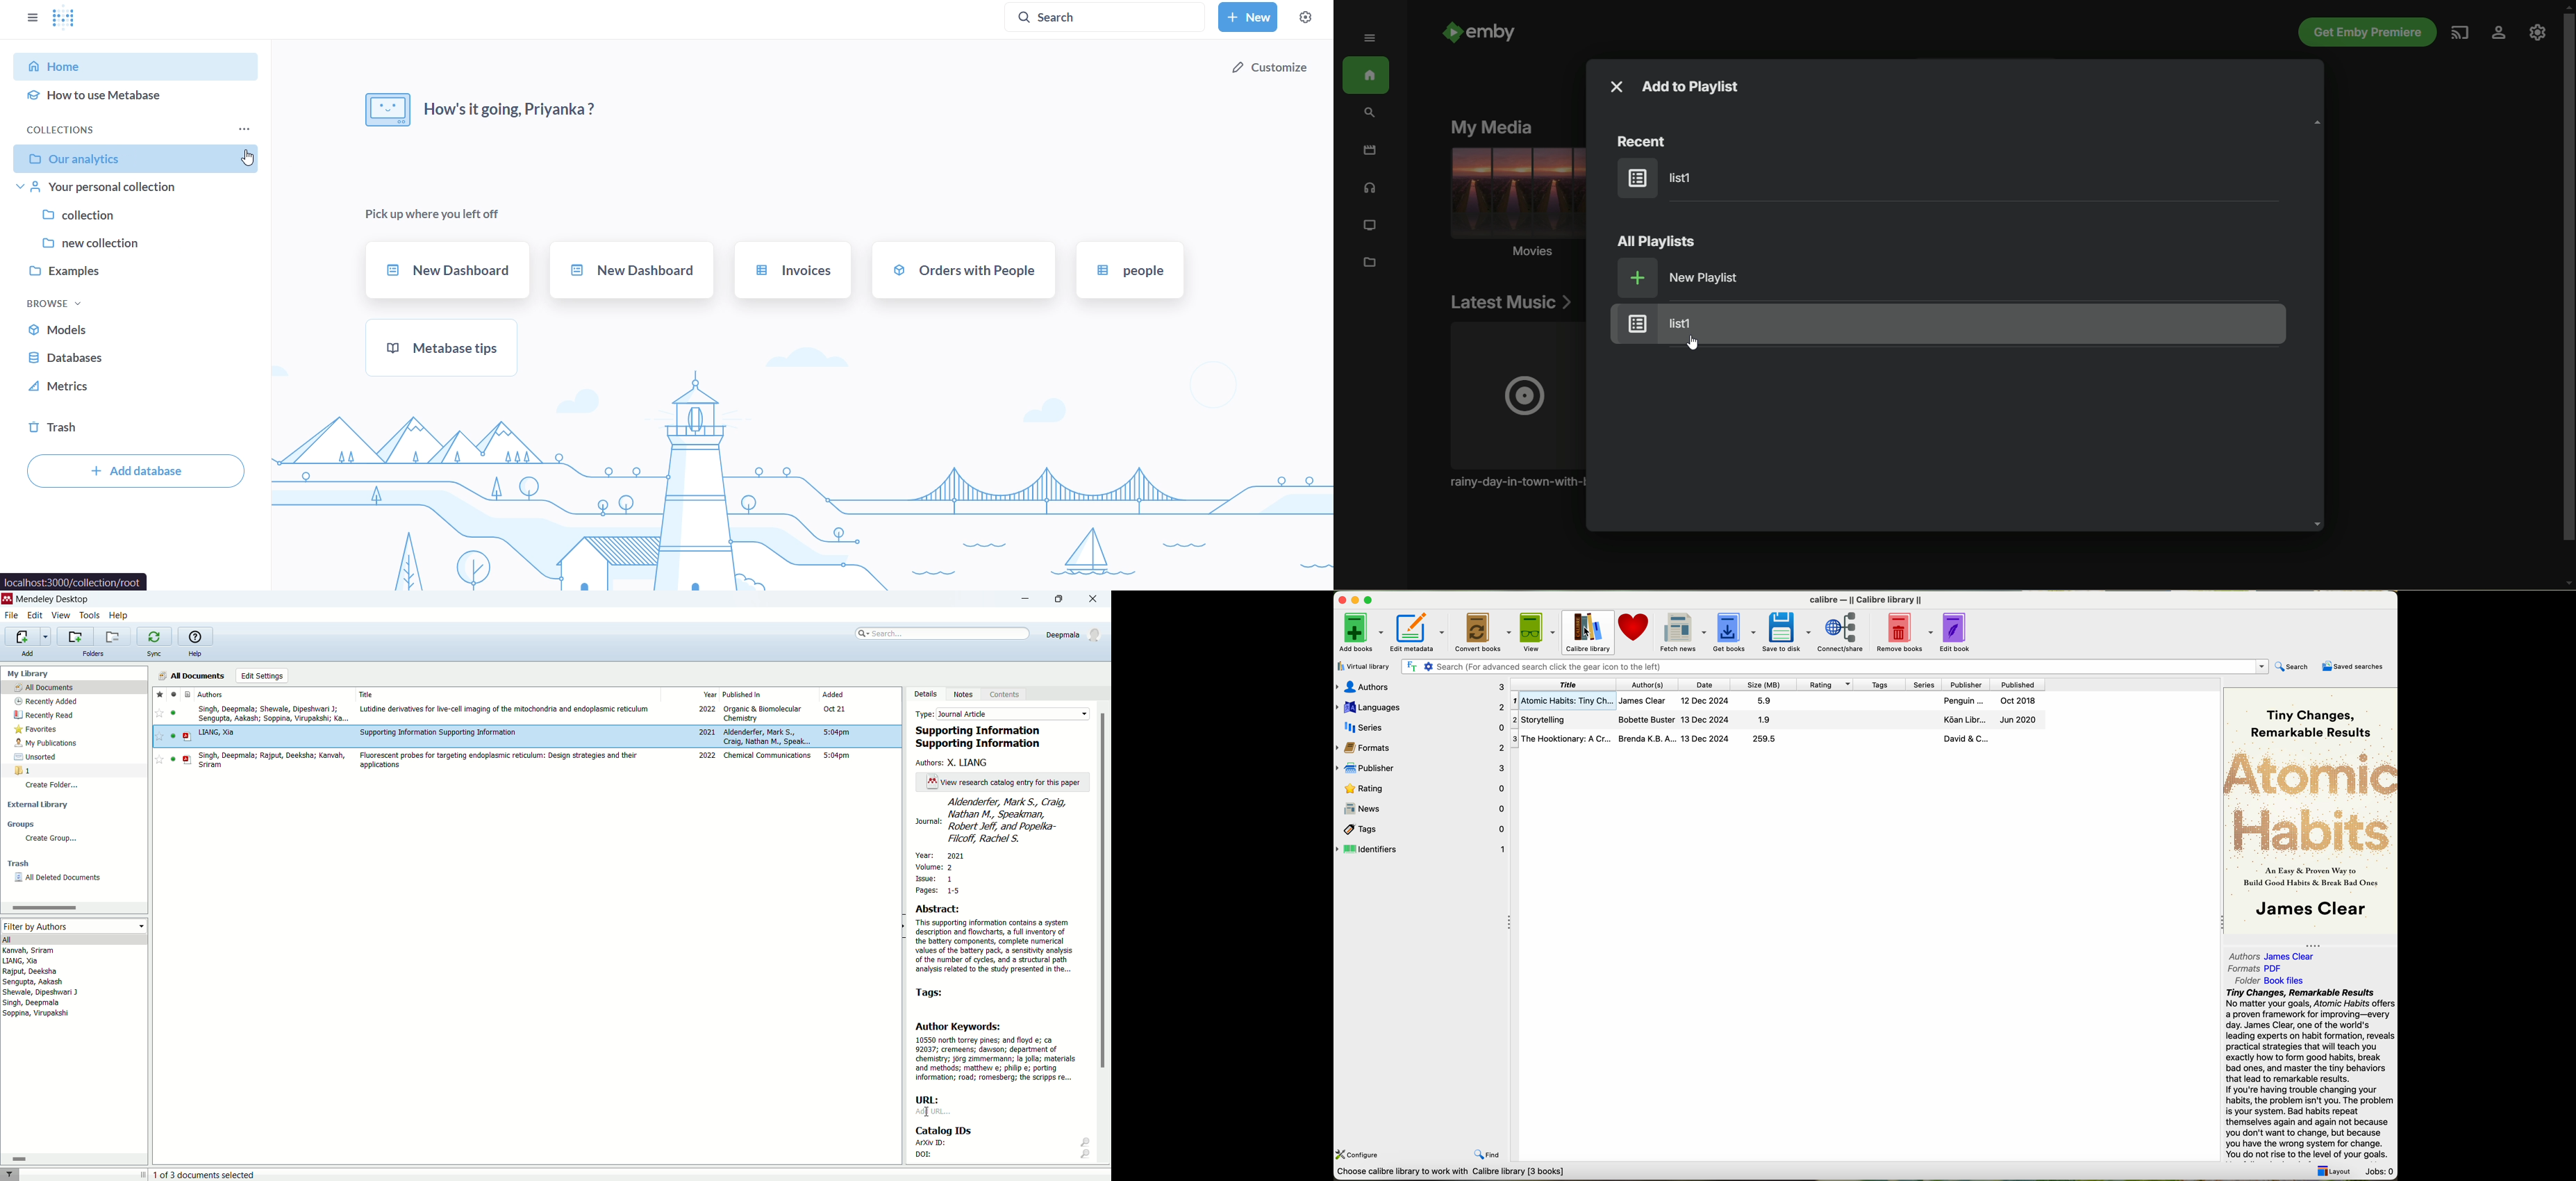  I want to click on edit metadata, so click(1421, 632).